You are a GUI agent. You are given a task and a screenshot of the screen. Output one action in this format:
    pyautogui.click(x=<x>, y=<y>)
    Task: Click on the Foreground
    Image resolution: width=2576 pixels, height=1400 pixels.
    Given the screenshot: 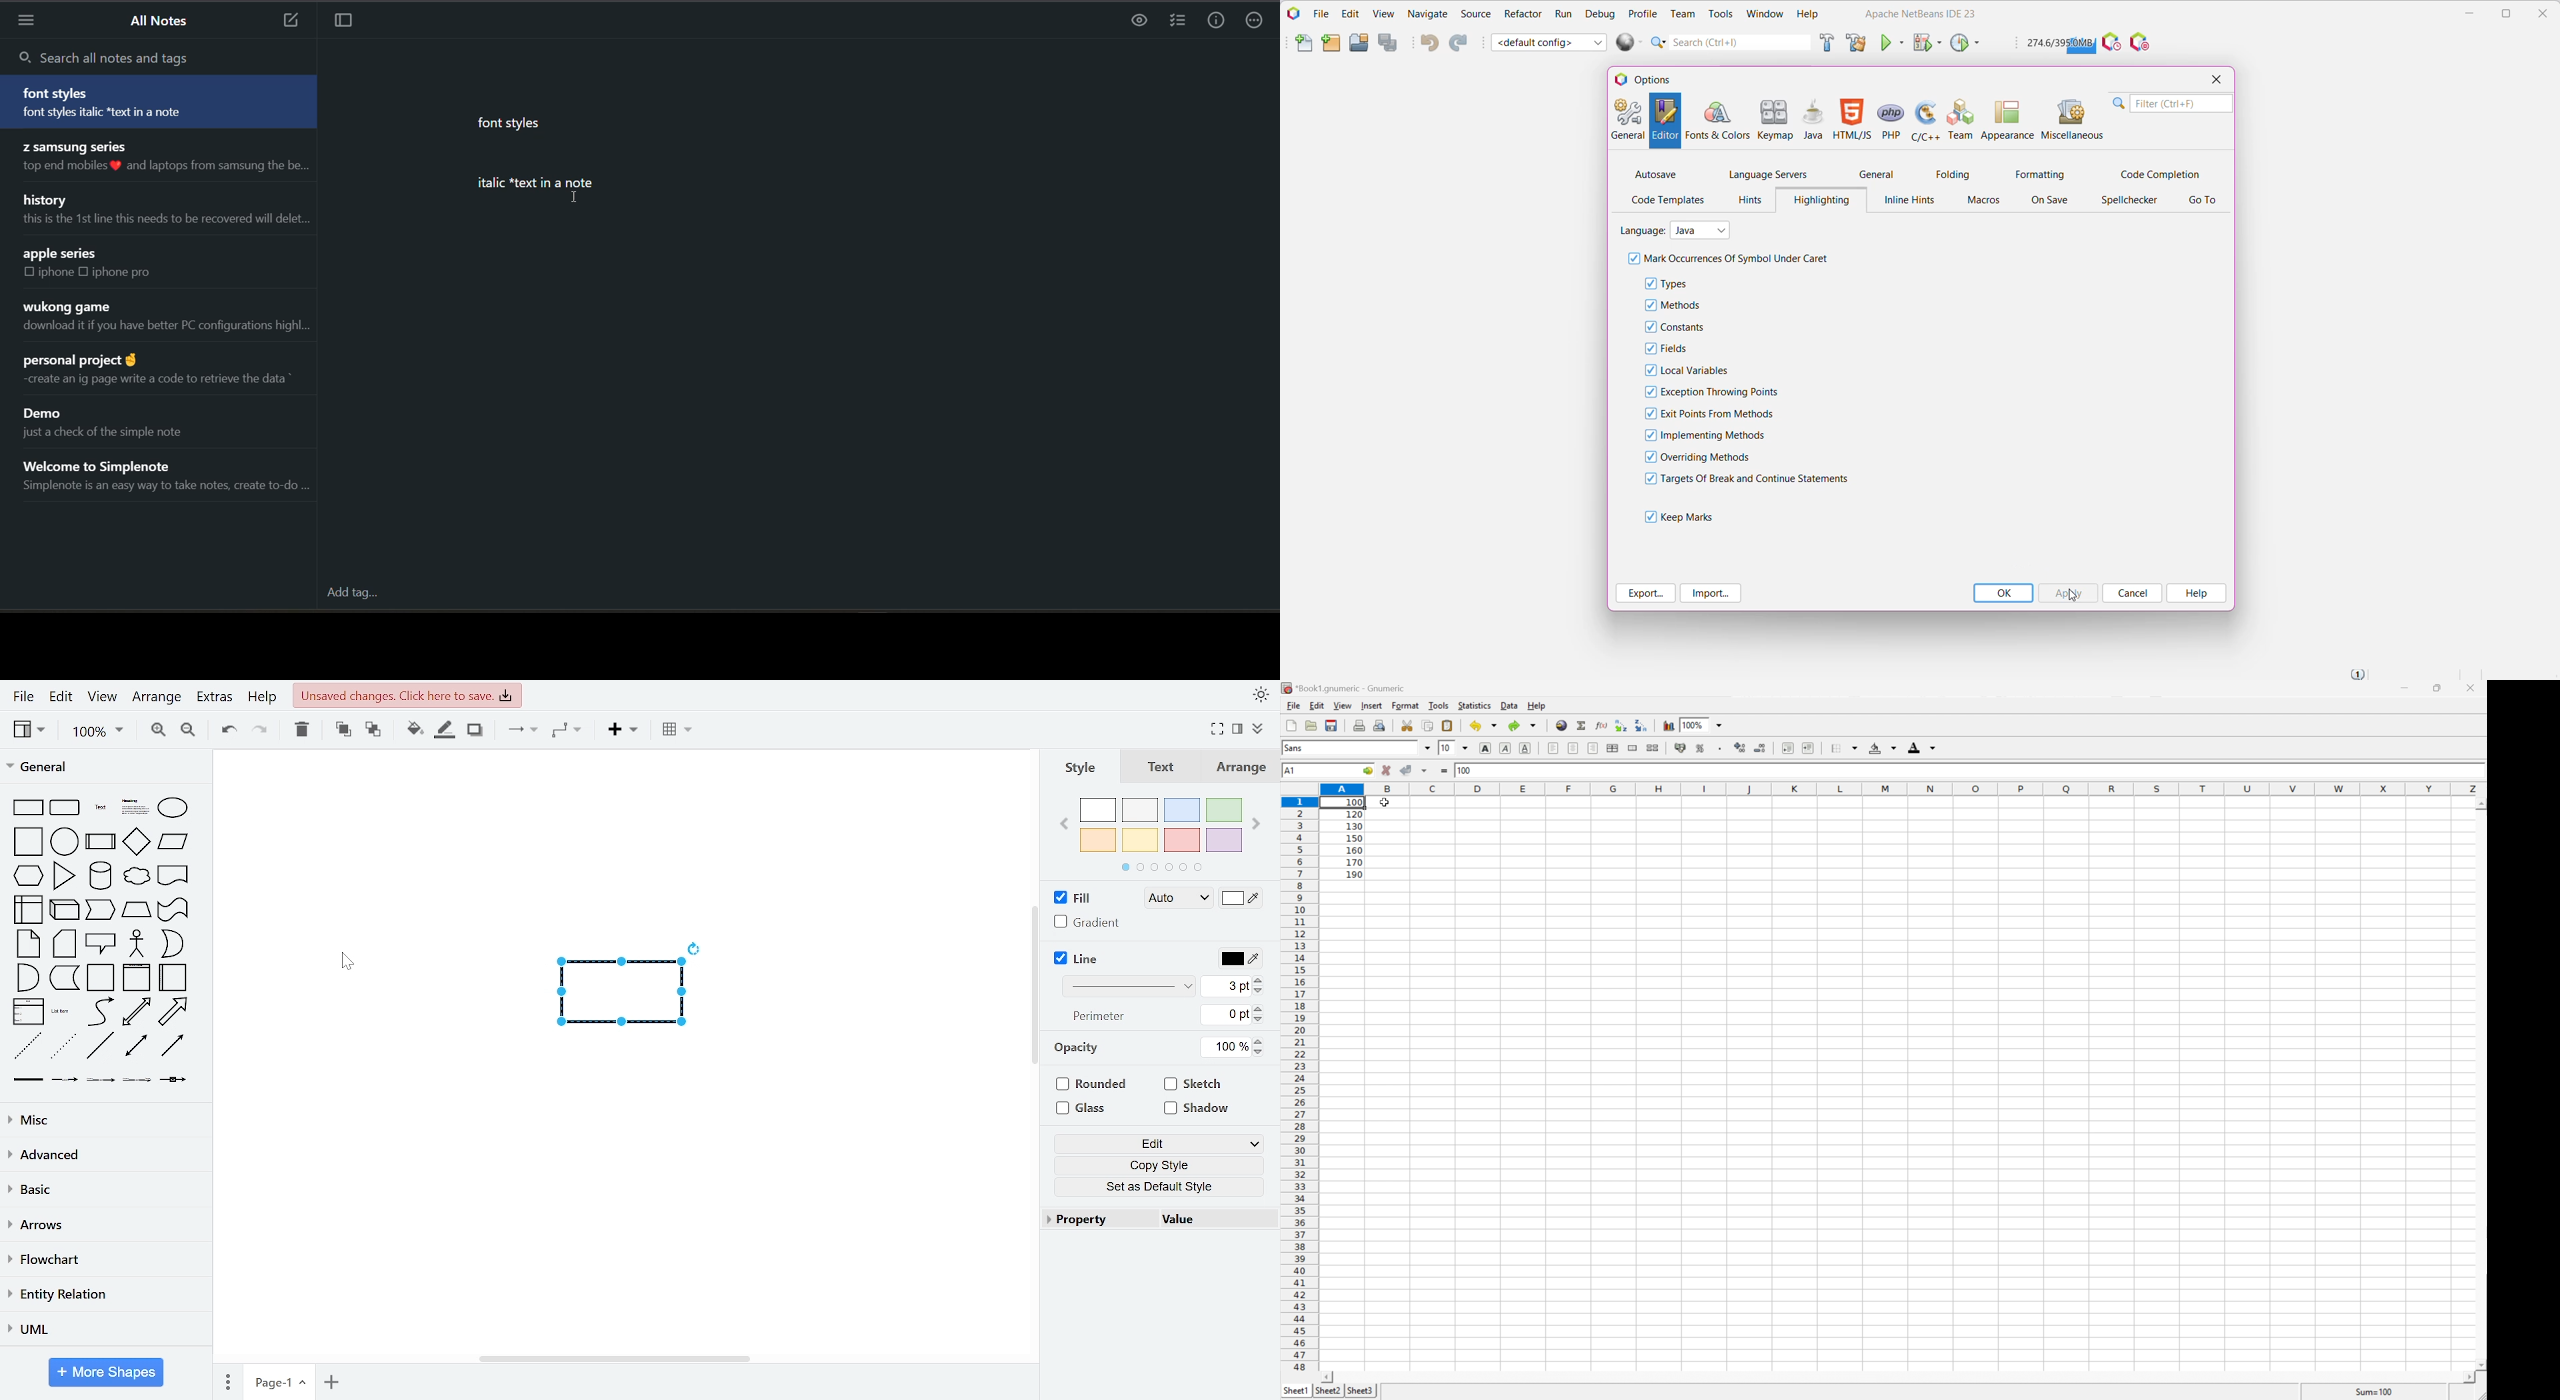 What is the action you would take?
    pyautogui.click(x=1922, y=747)
    